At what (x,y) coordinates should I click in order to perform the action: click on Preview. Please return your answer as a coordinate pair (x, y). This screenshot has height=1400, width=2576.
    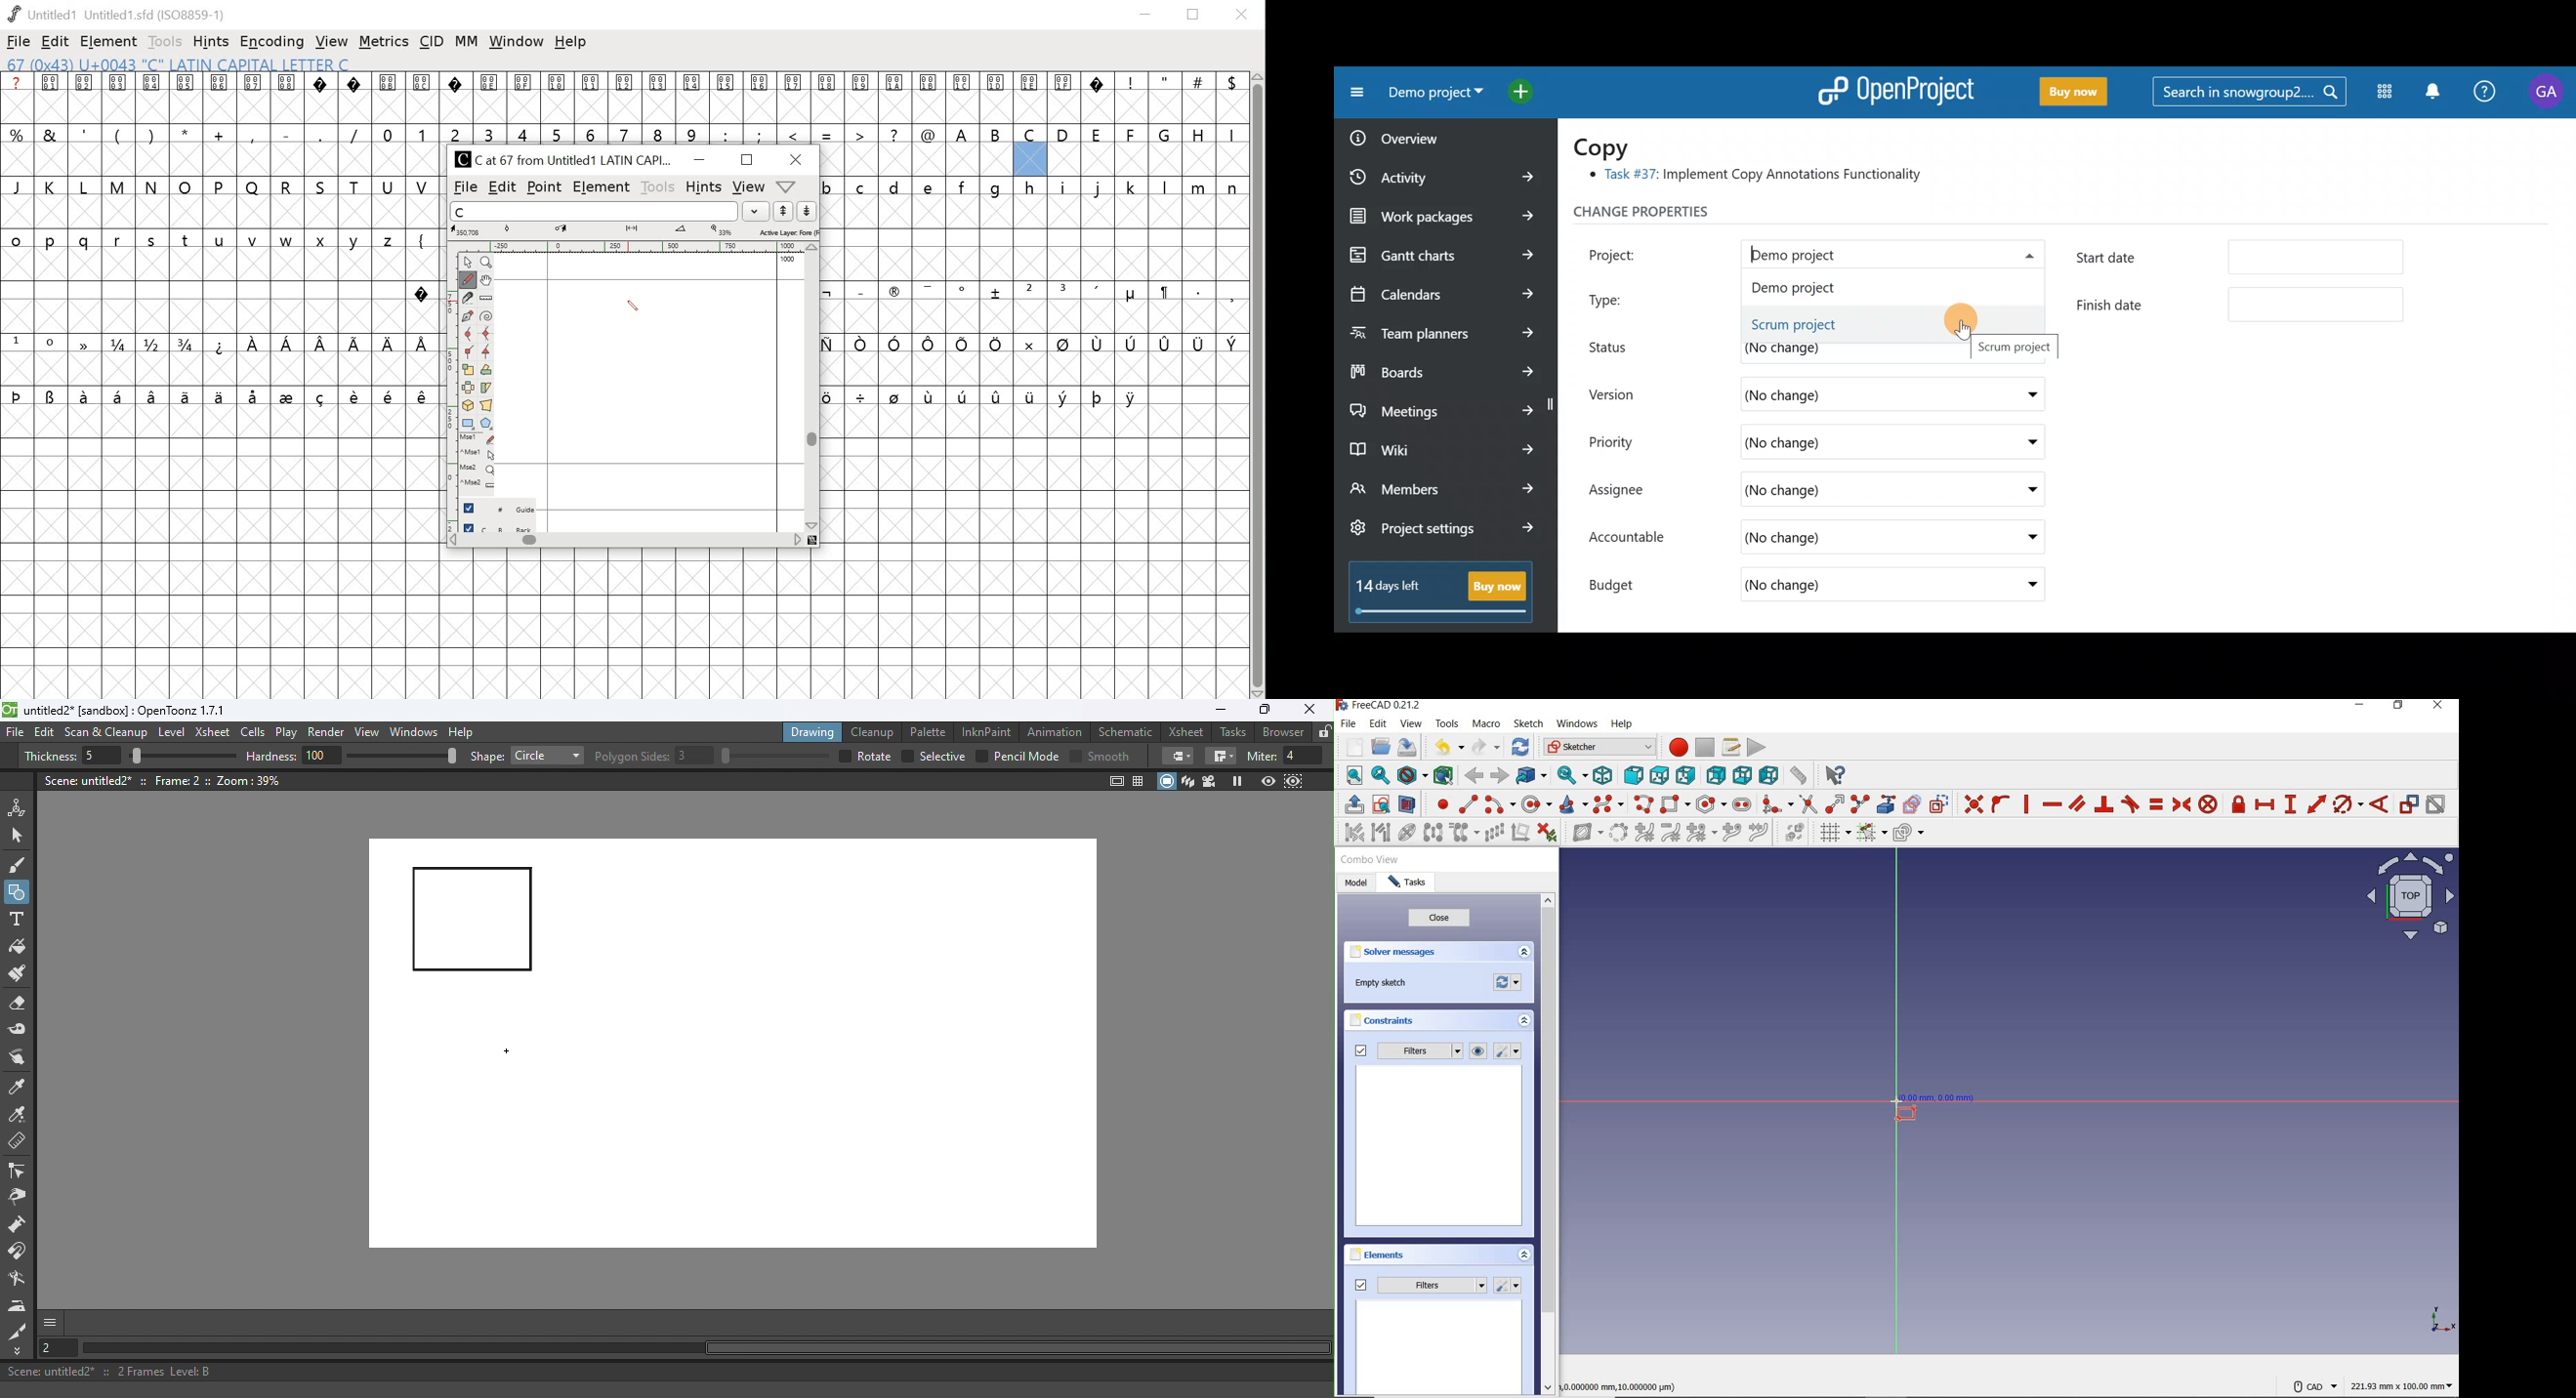
    Looking at the image, I should click on (1267, 782).